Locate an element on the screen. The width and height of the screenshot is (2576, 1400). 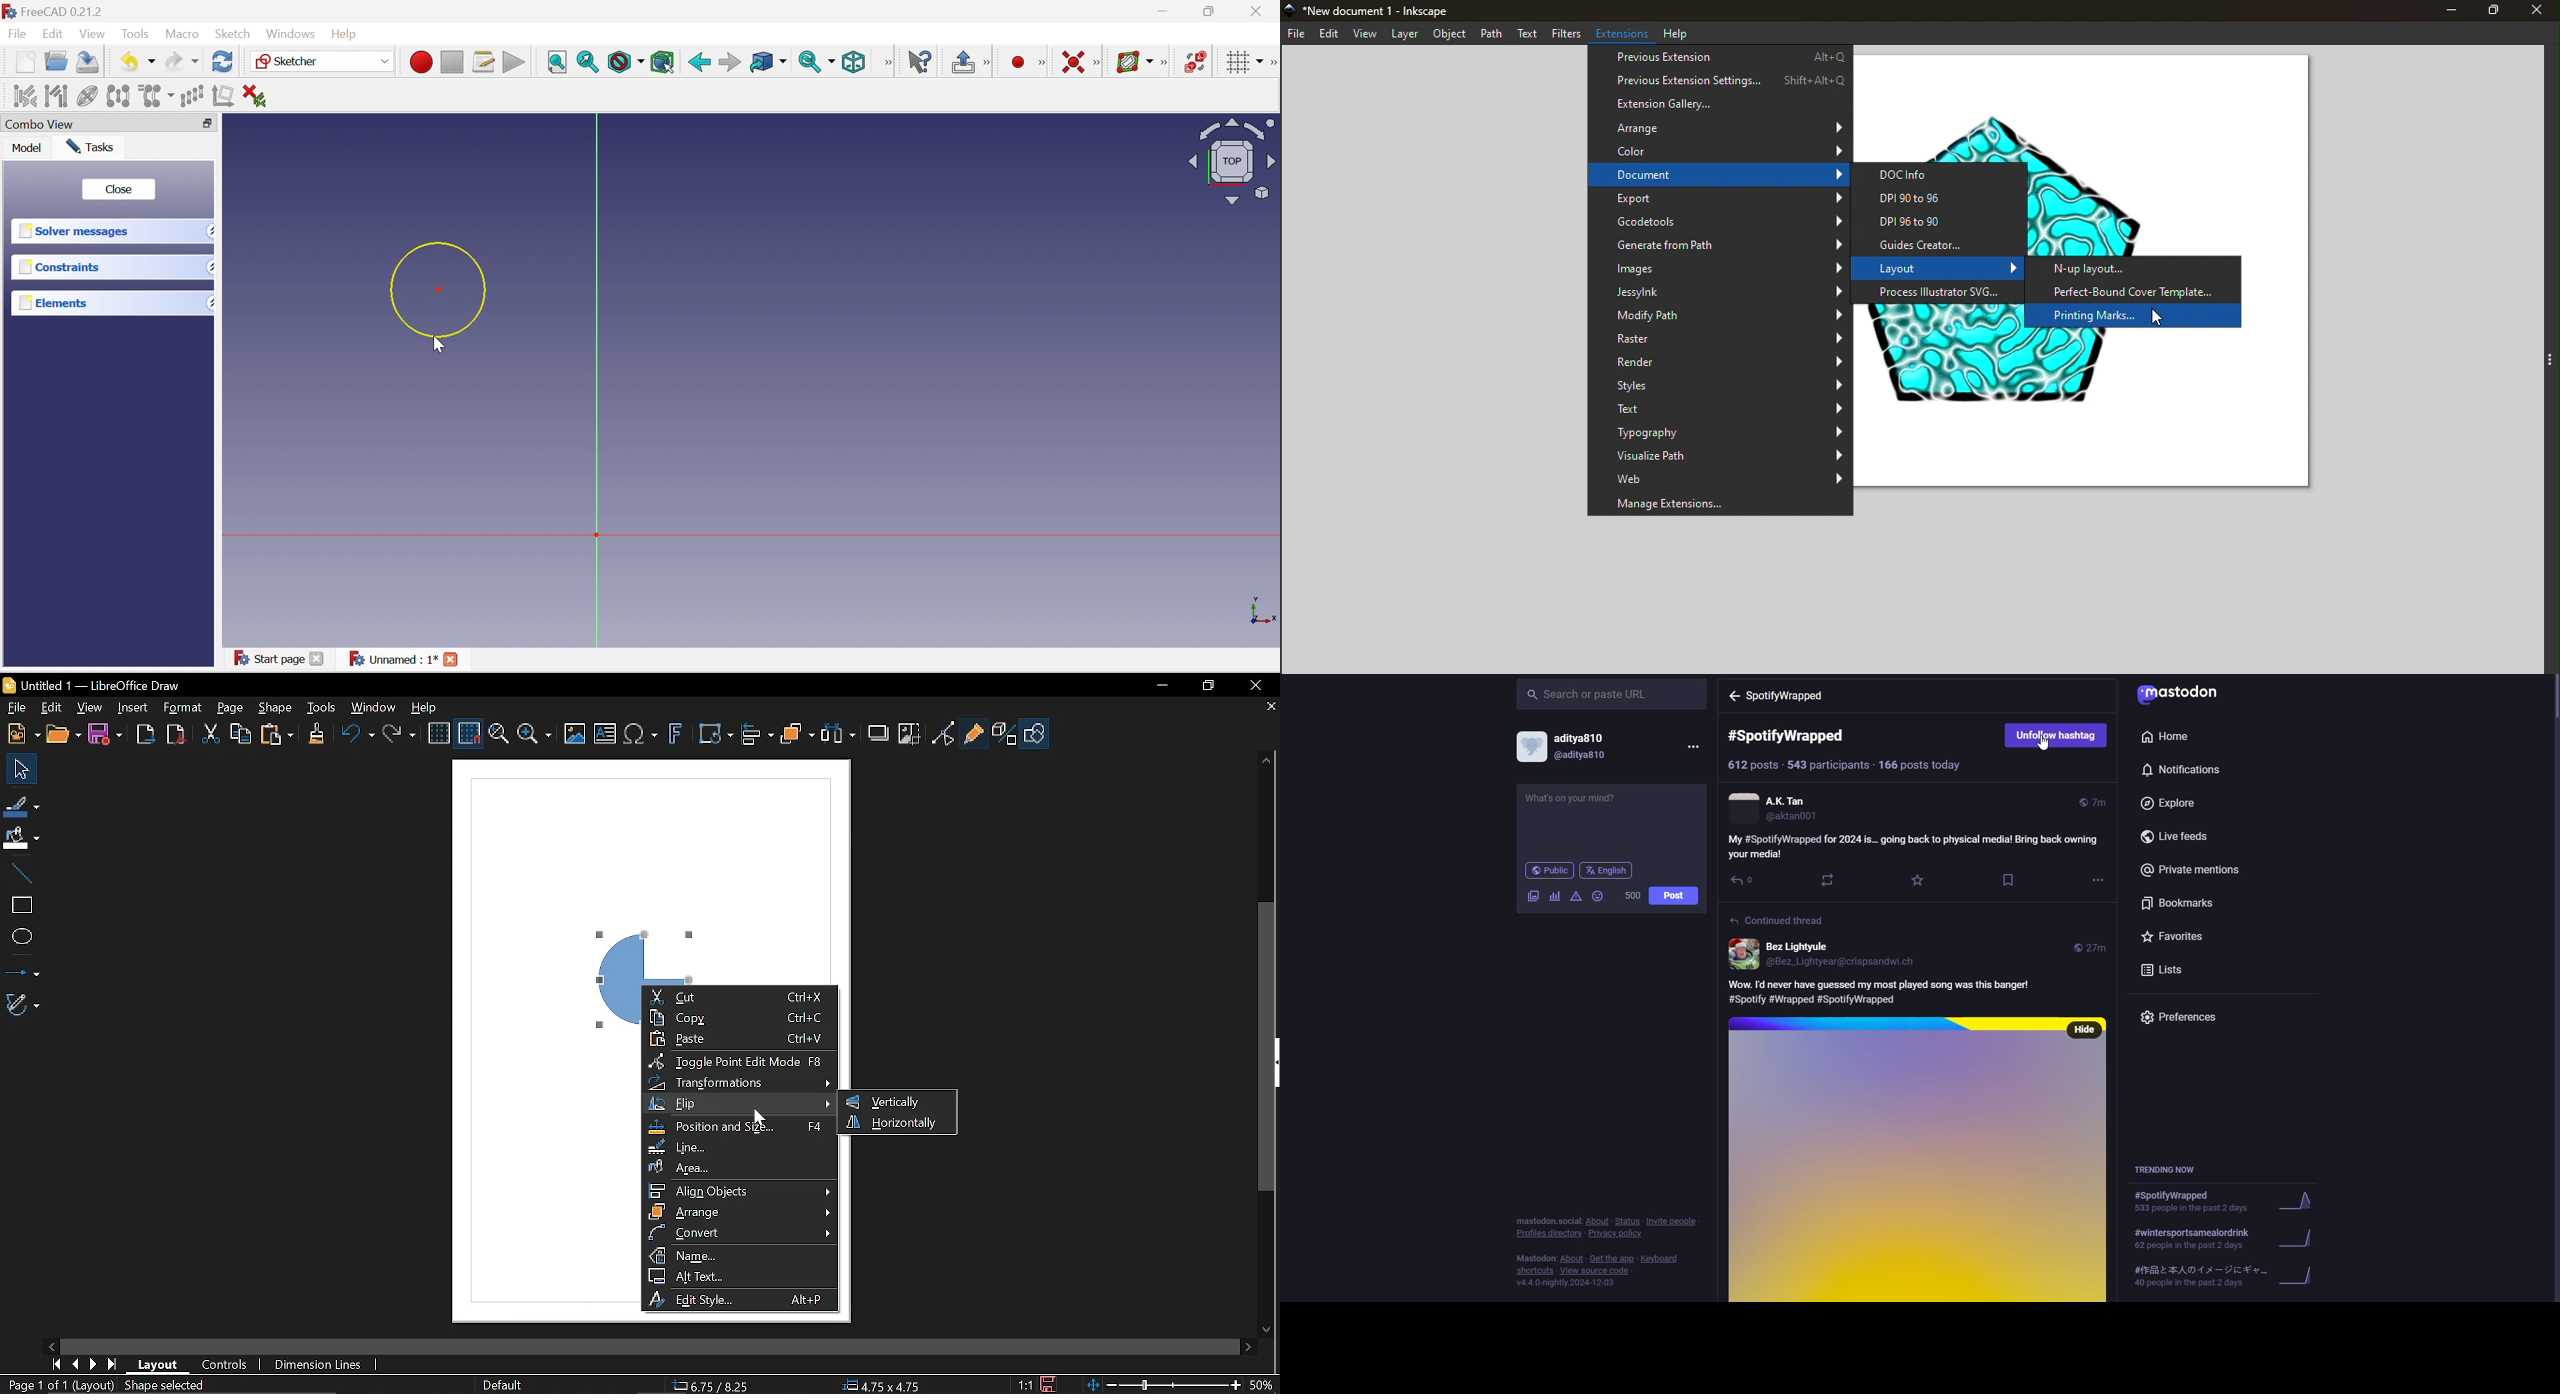
DPI 96 to 90 is located at coordinates (1944, 222).